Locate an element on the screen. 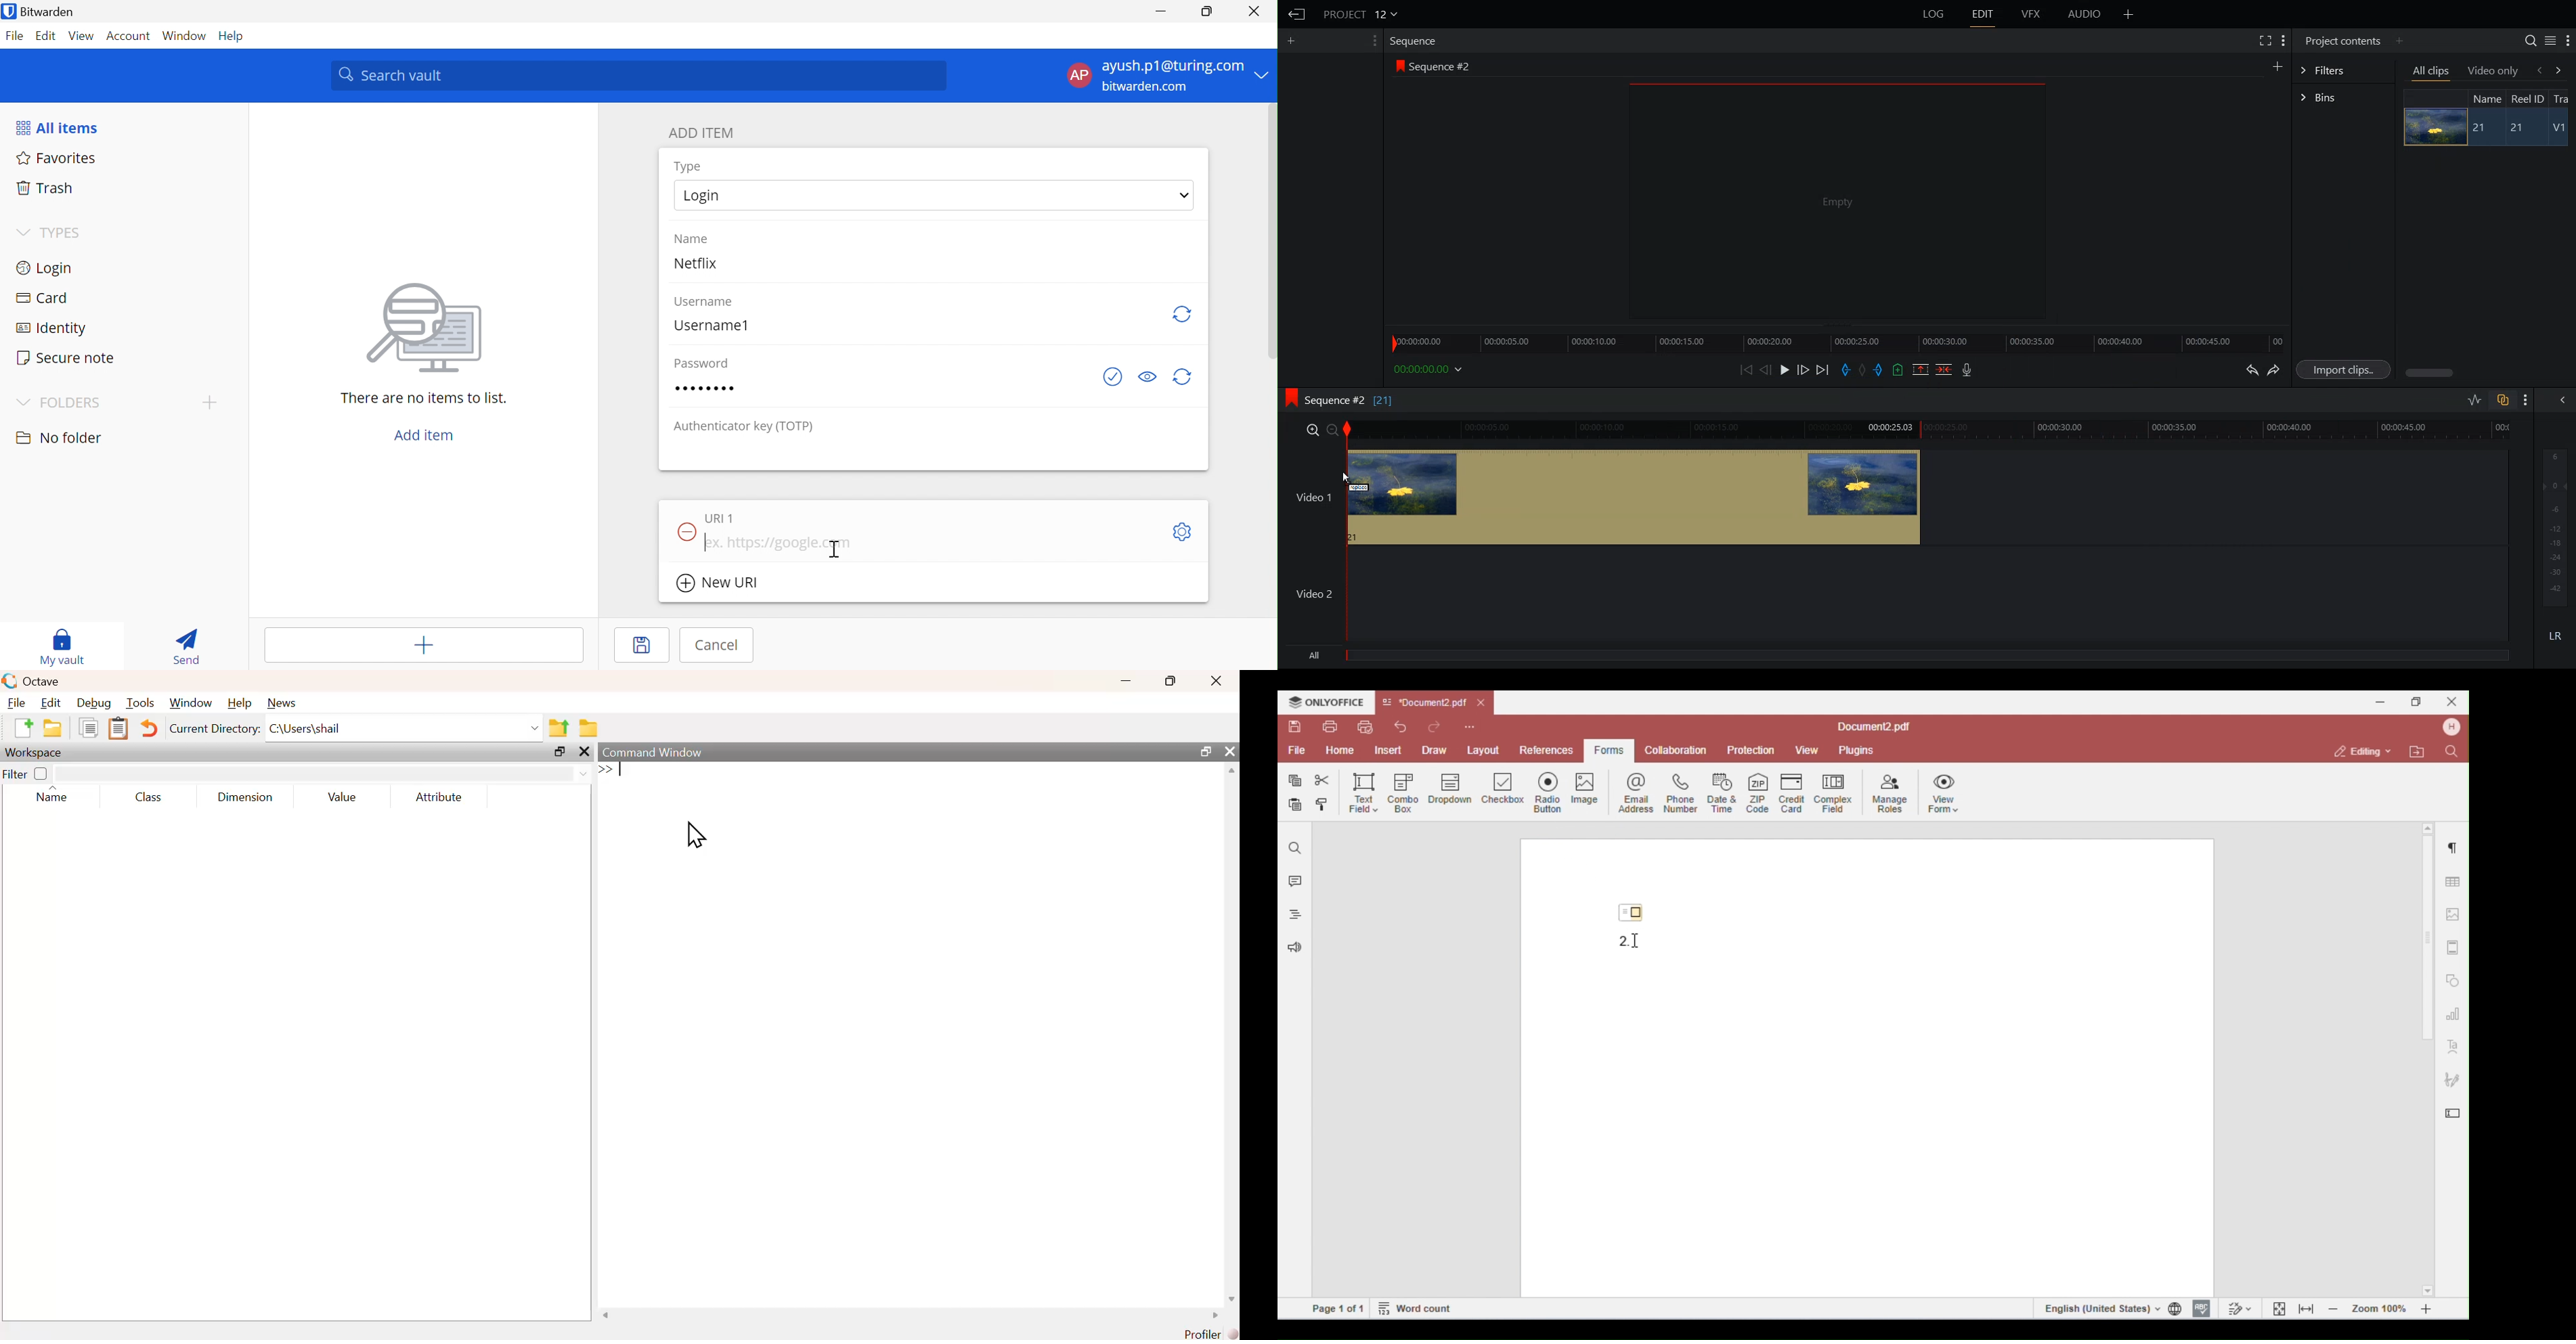 The width and height of the screenshot is (2576, 1344). Help is located at coordinates (233, 37).